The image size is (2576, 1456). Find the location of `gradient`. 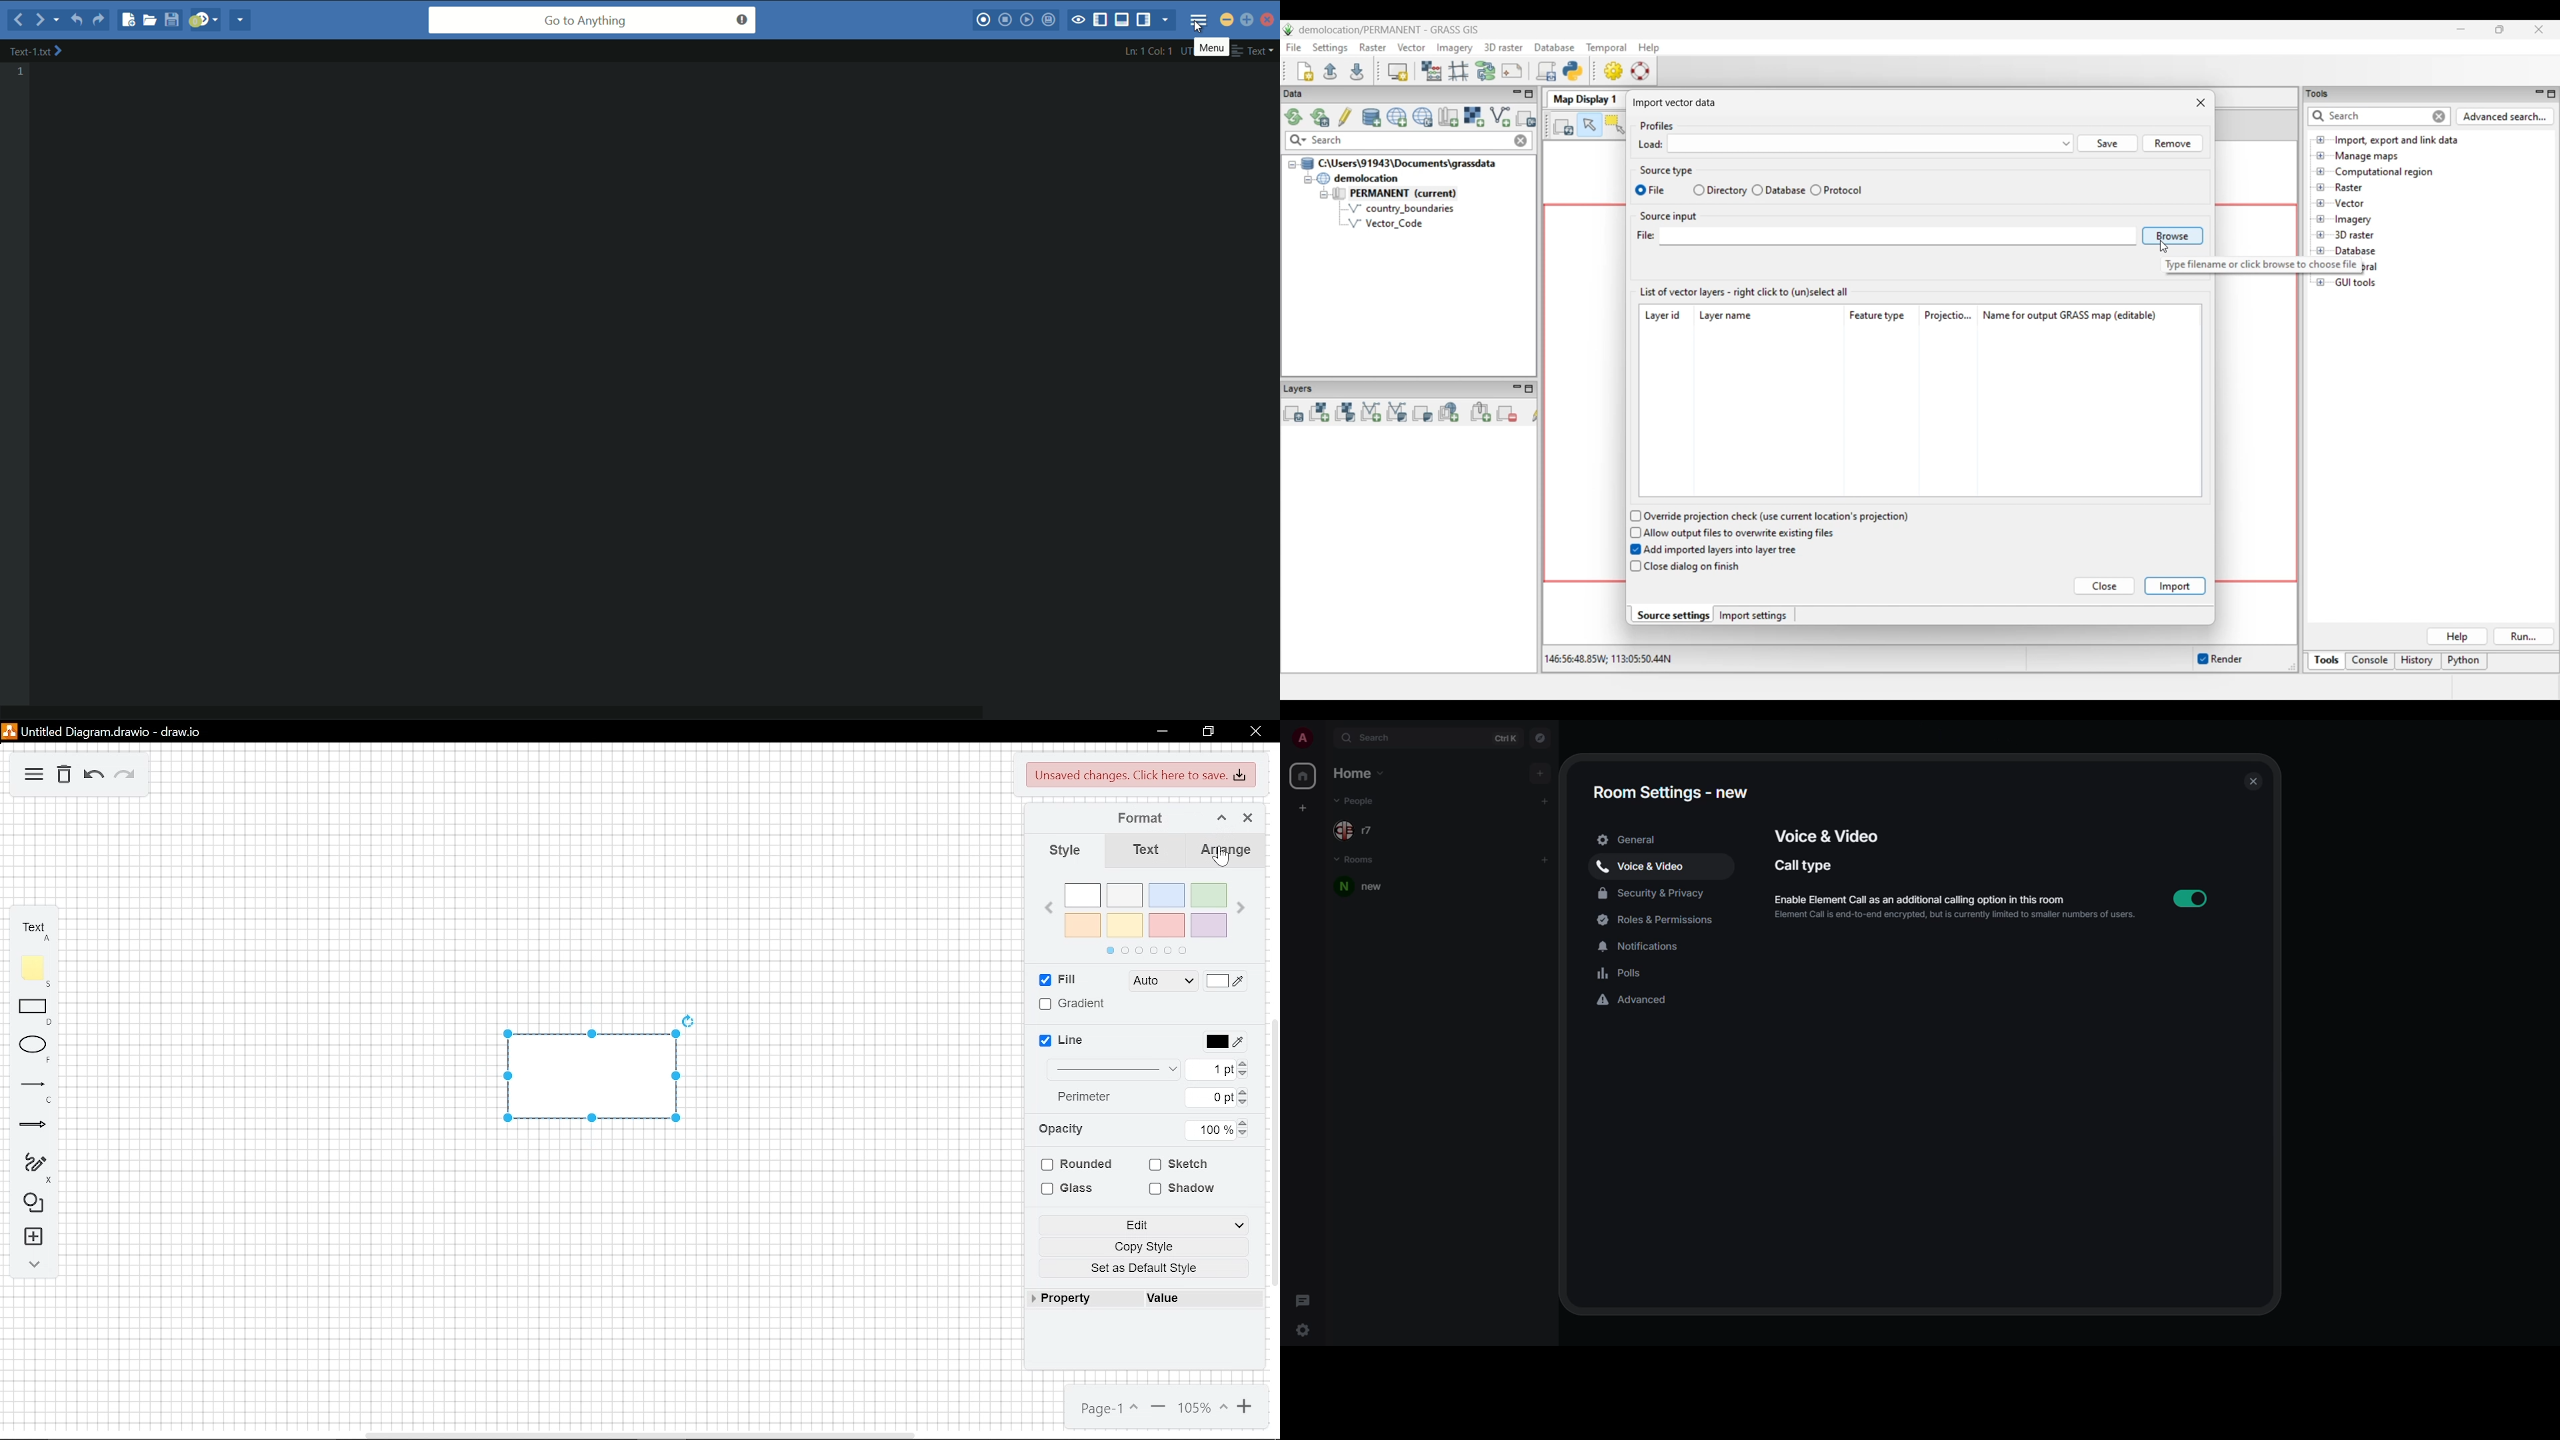

gradient is located at coordinates (1071, 1003).